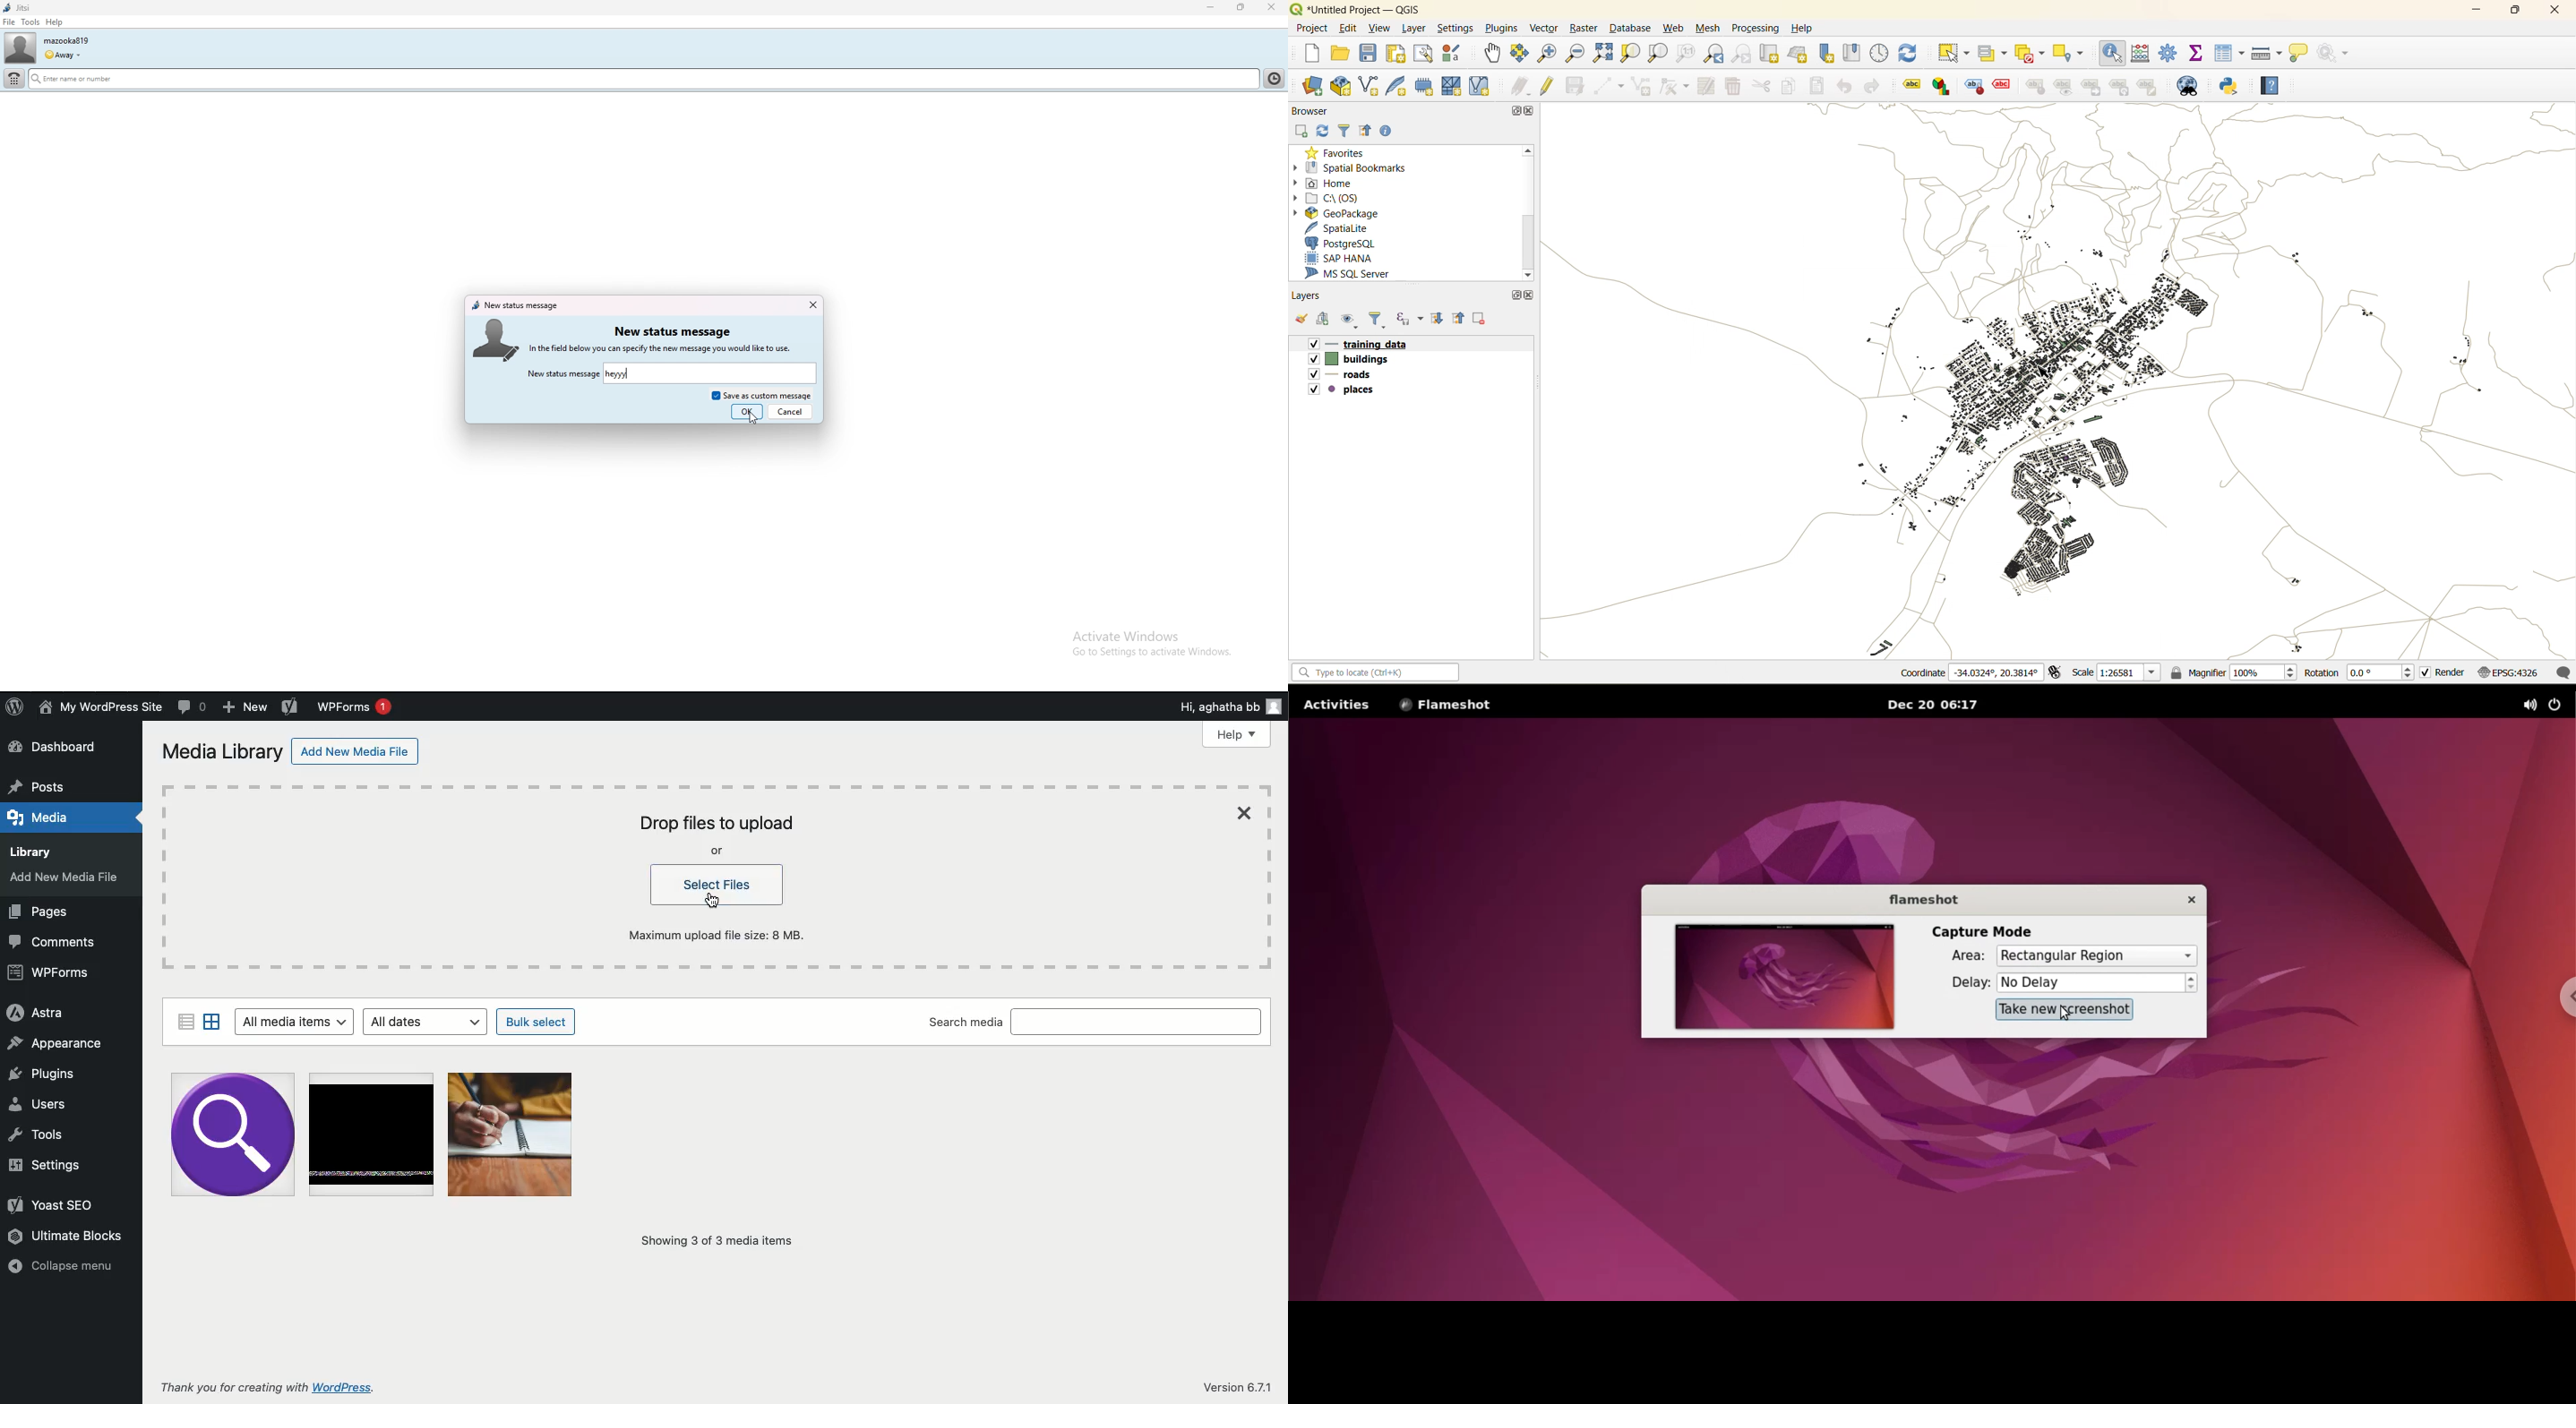 This screenshot has width=2576, height=1428. I want to click on new status message, so click(672, 332).